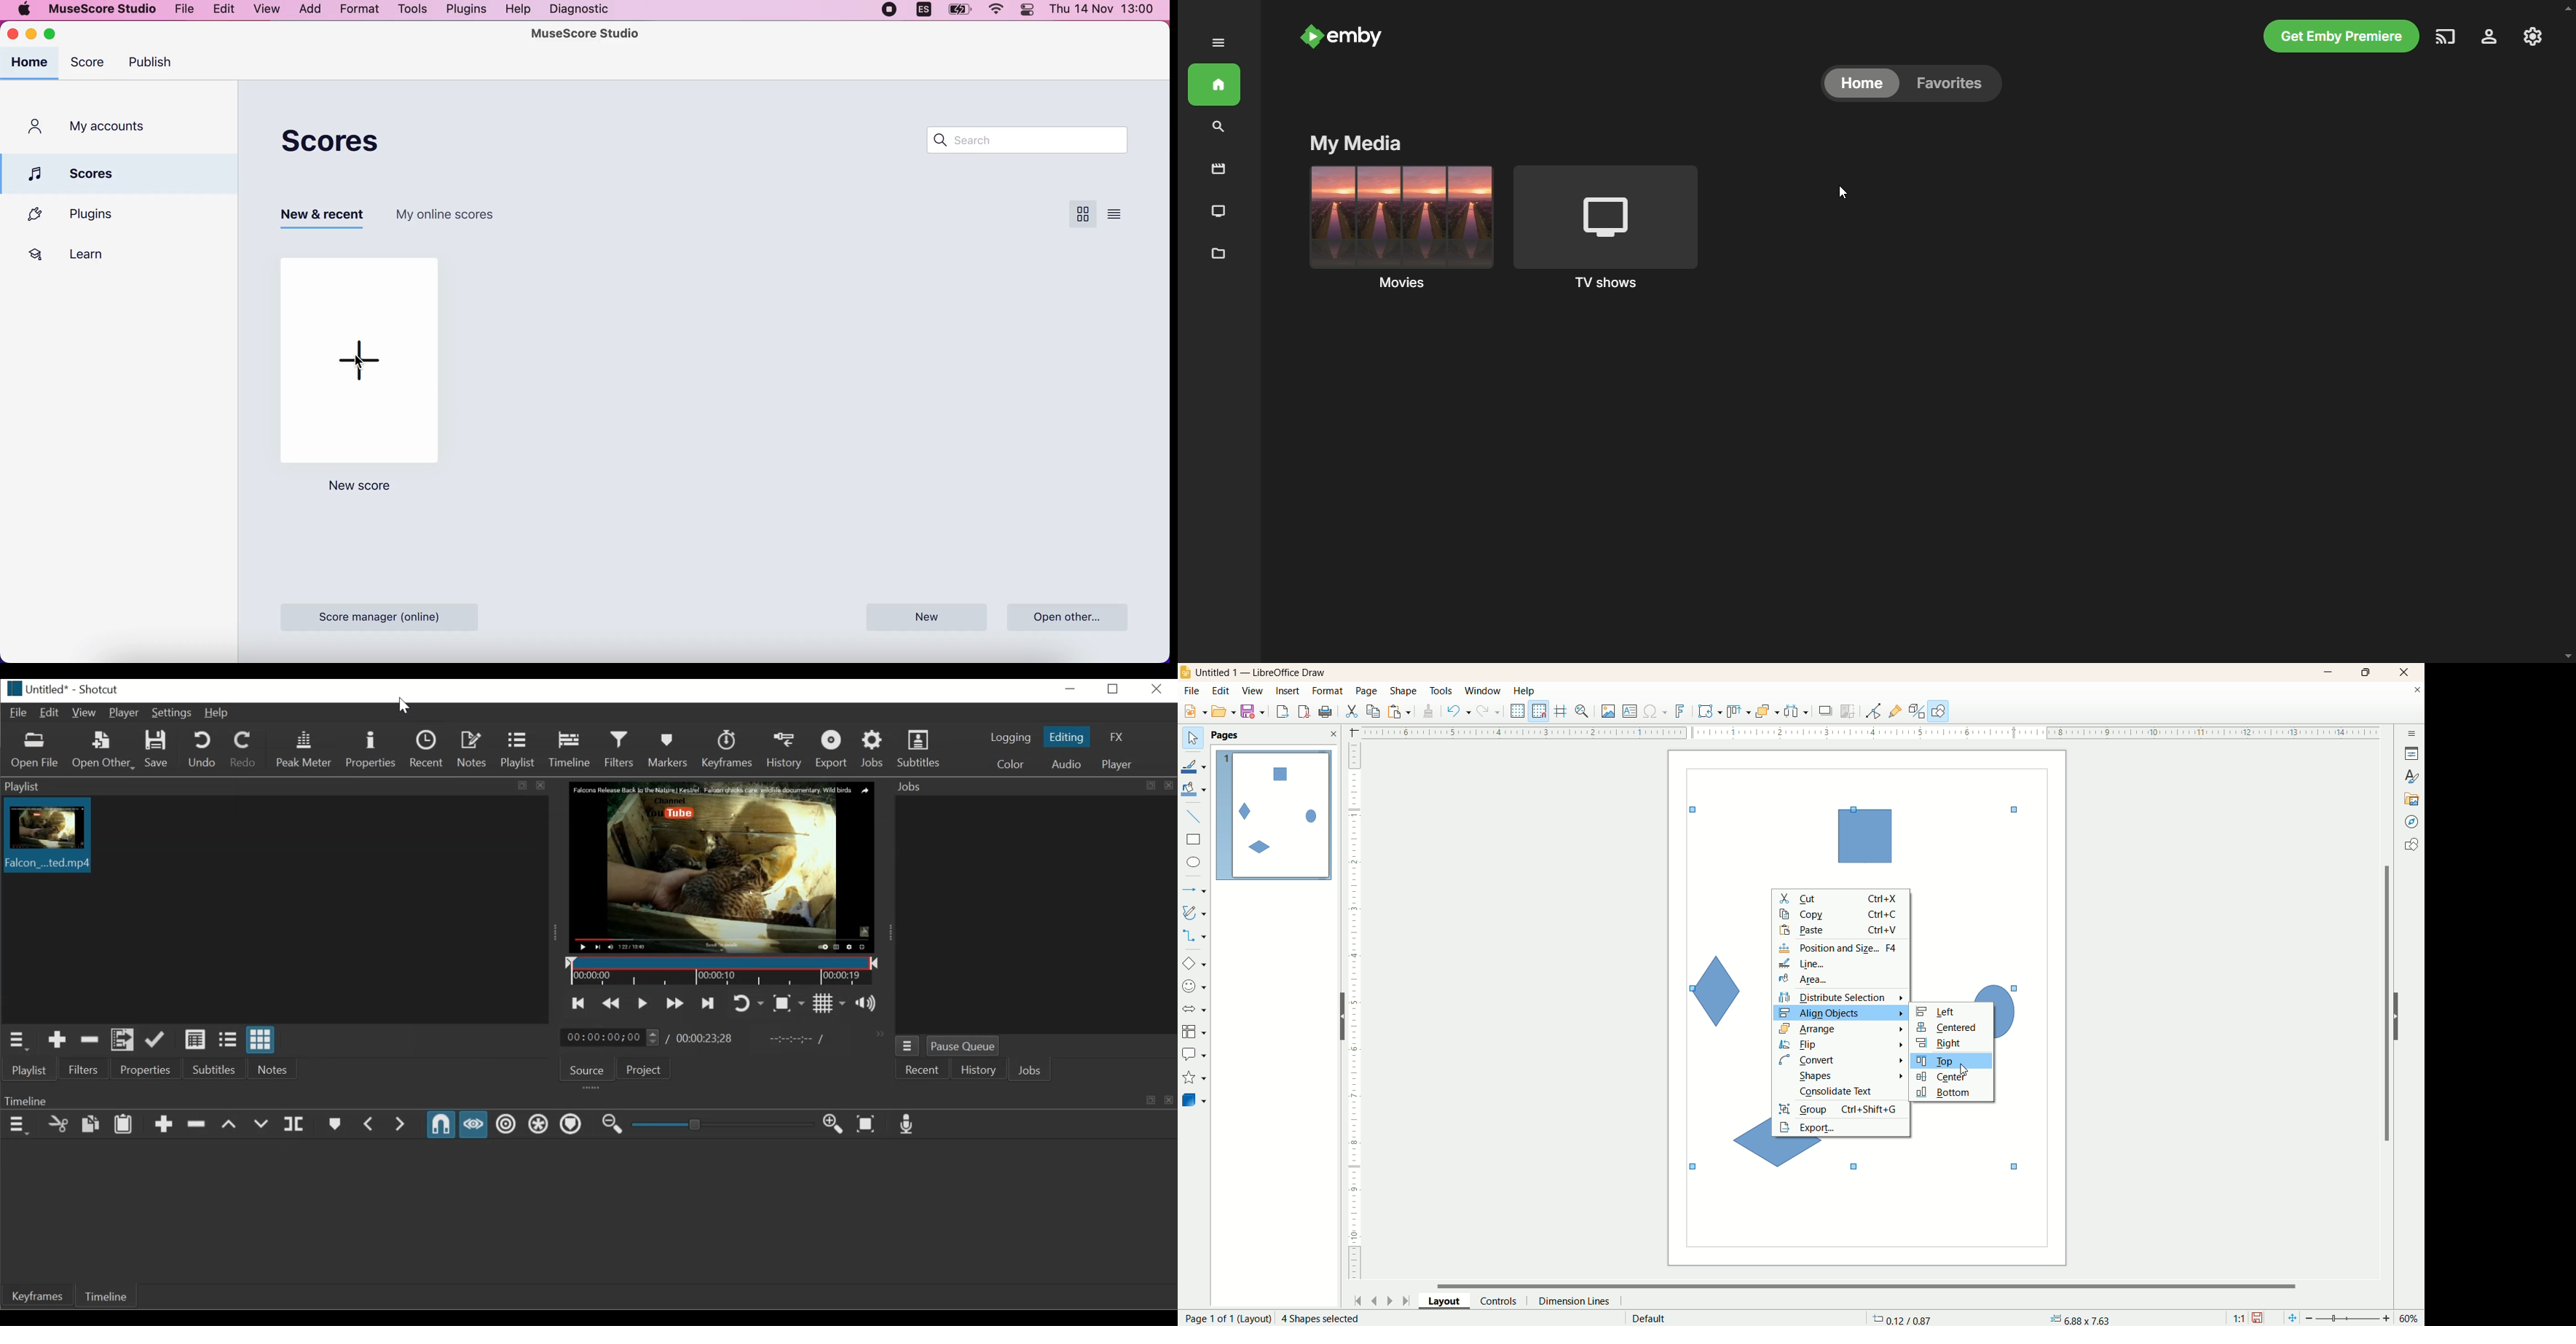 The width and height of the screenshot is (2576, 1344). What do you see at coordinates (1071, 689) in the screenshot?
I see `minimize` at bounding box center [1071, 689].